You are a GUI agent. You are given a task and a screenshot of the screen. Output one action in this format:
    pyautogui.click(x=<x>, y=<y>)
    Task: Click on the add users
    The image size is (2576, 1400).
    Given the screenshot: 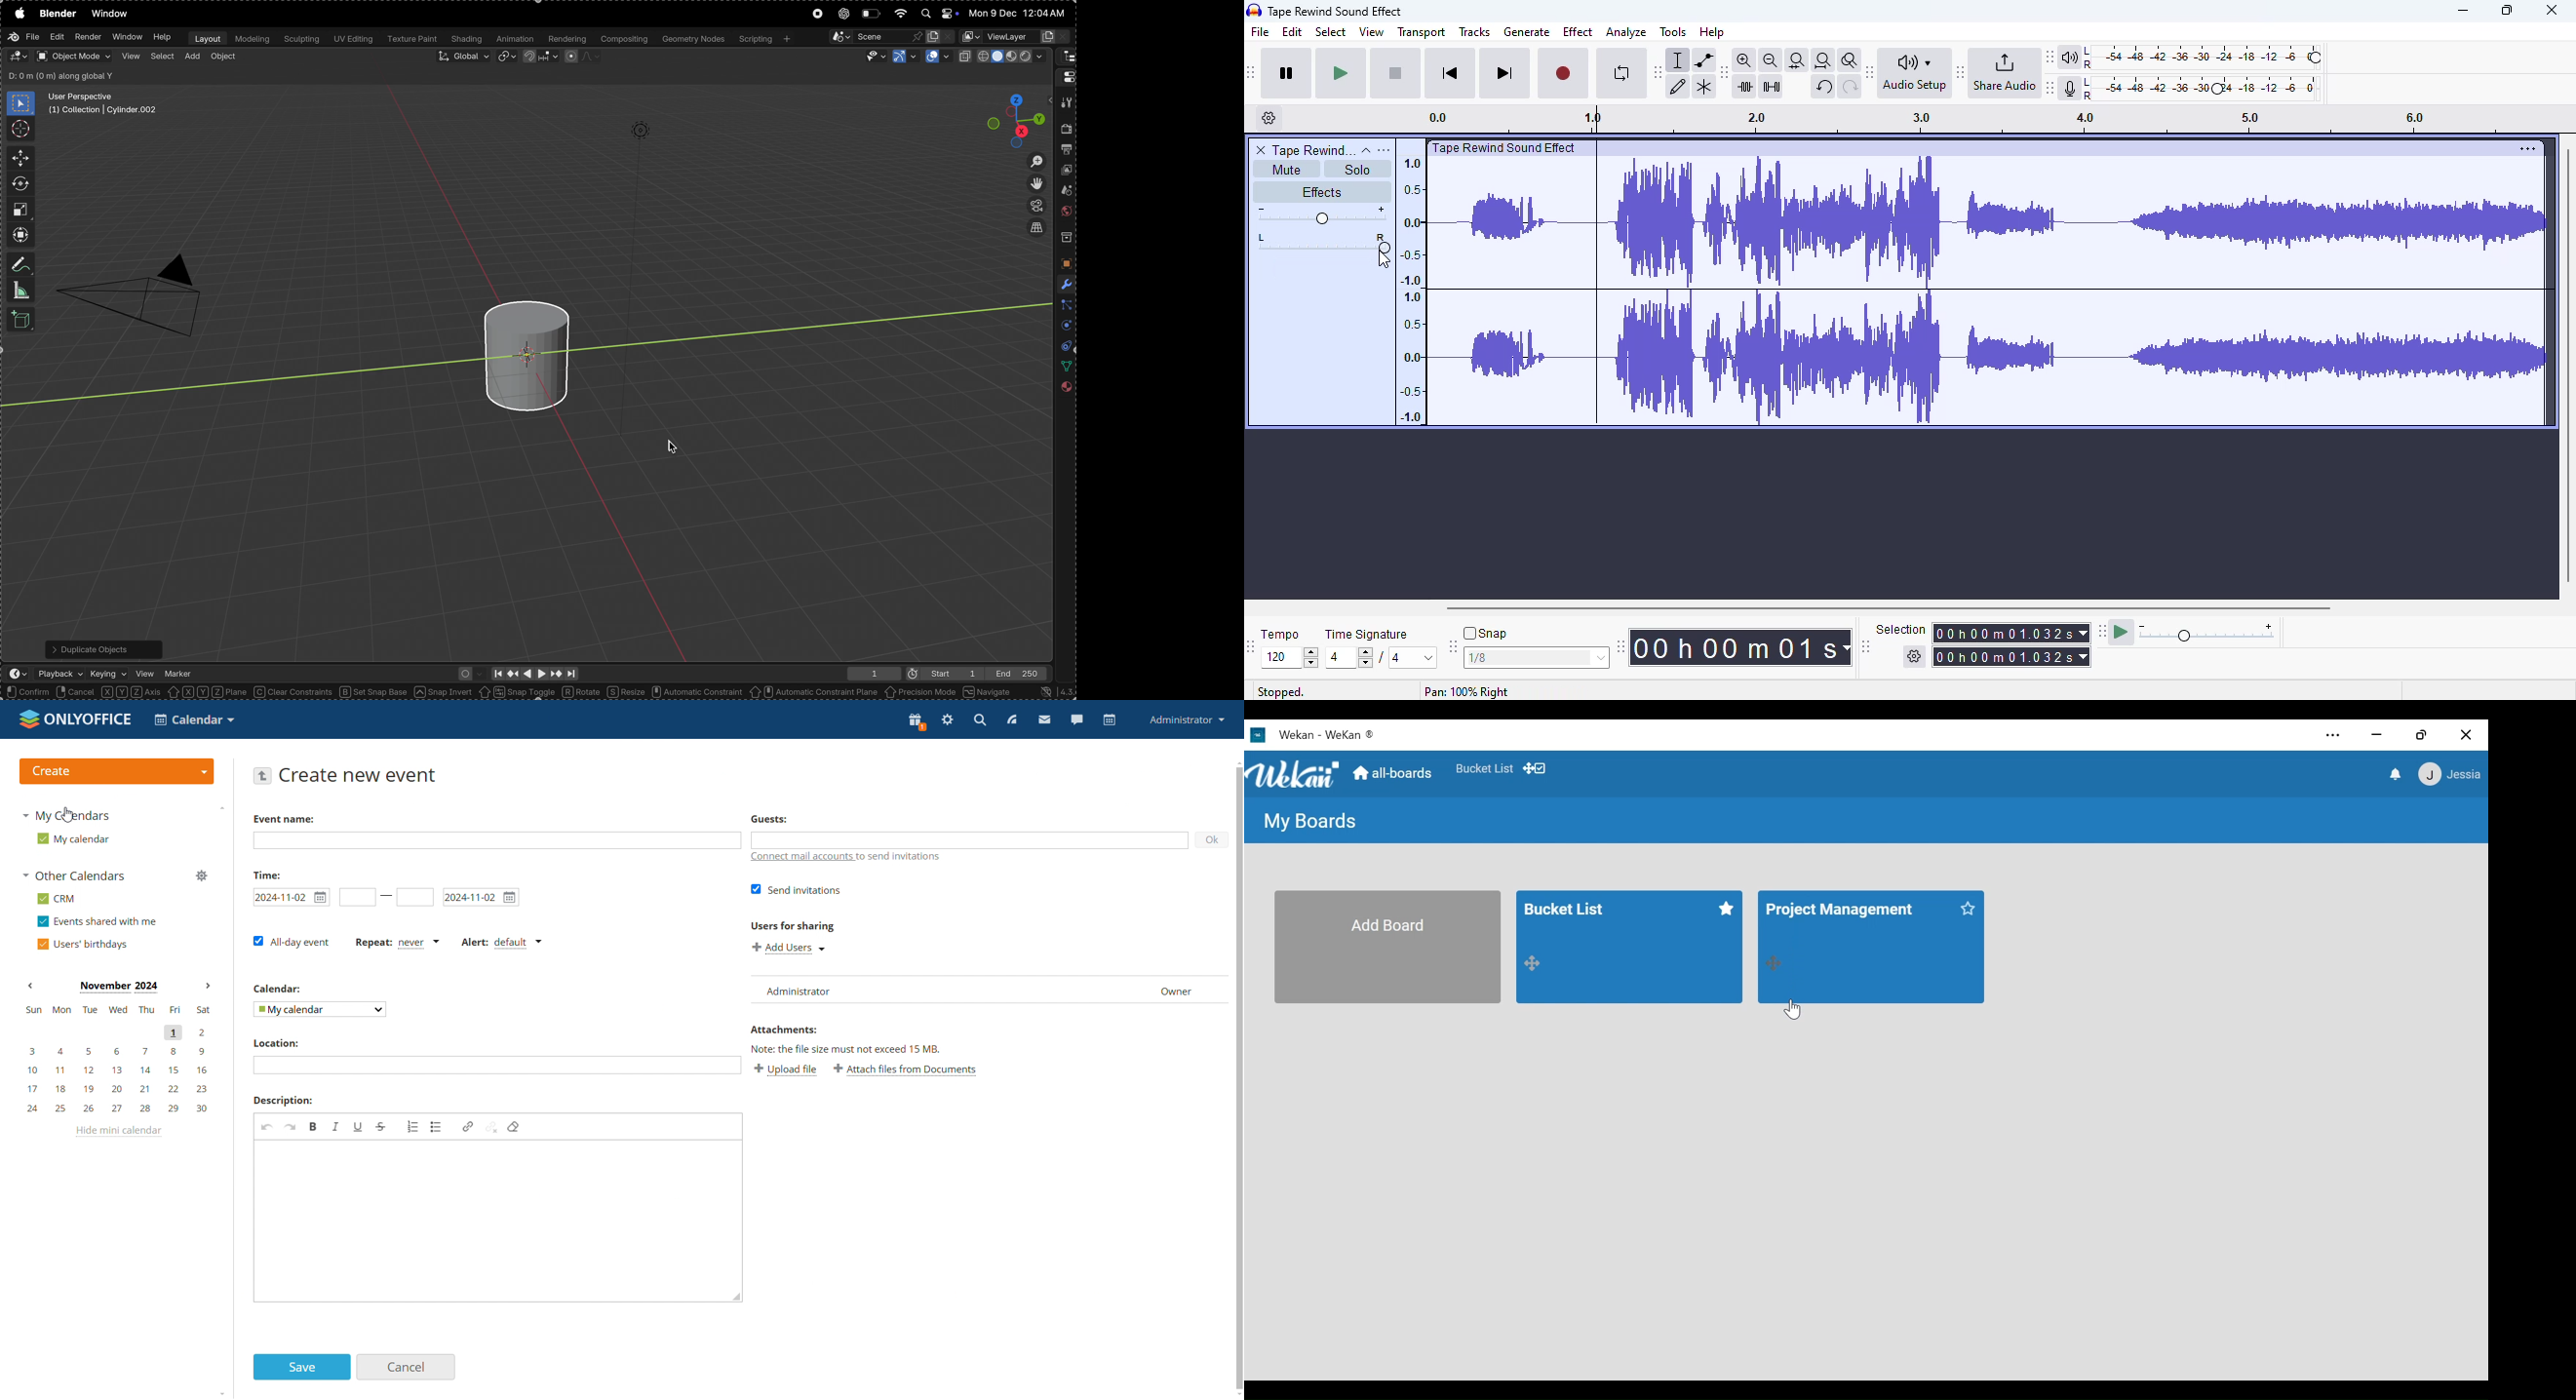 What is the action you would take?
    pyautogui.click(x=788, y=946)
    